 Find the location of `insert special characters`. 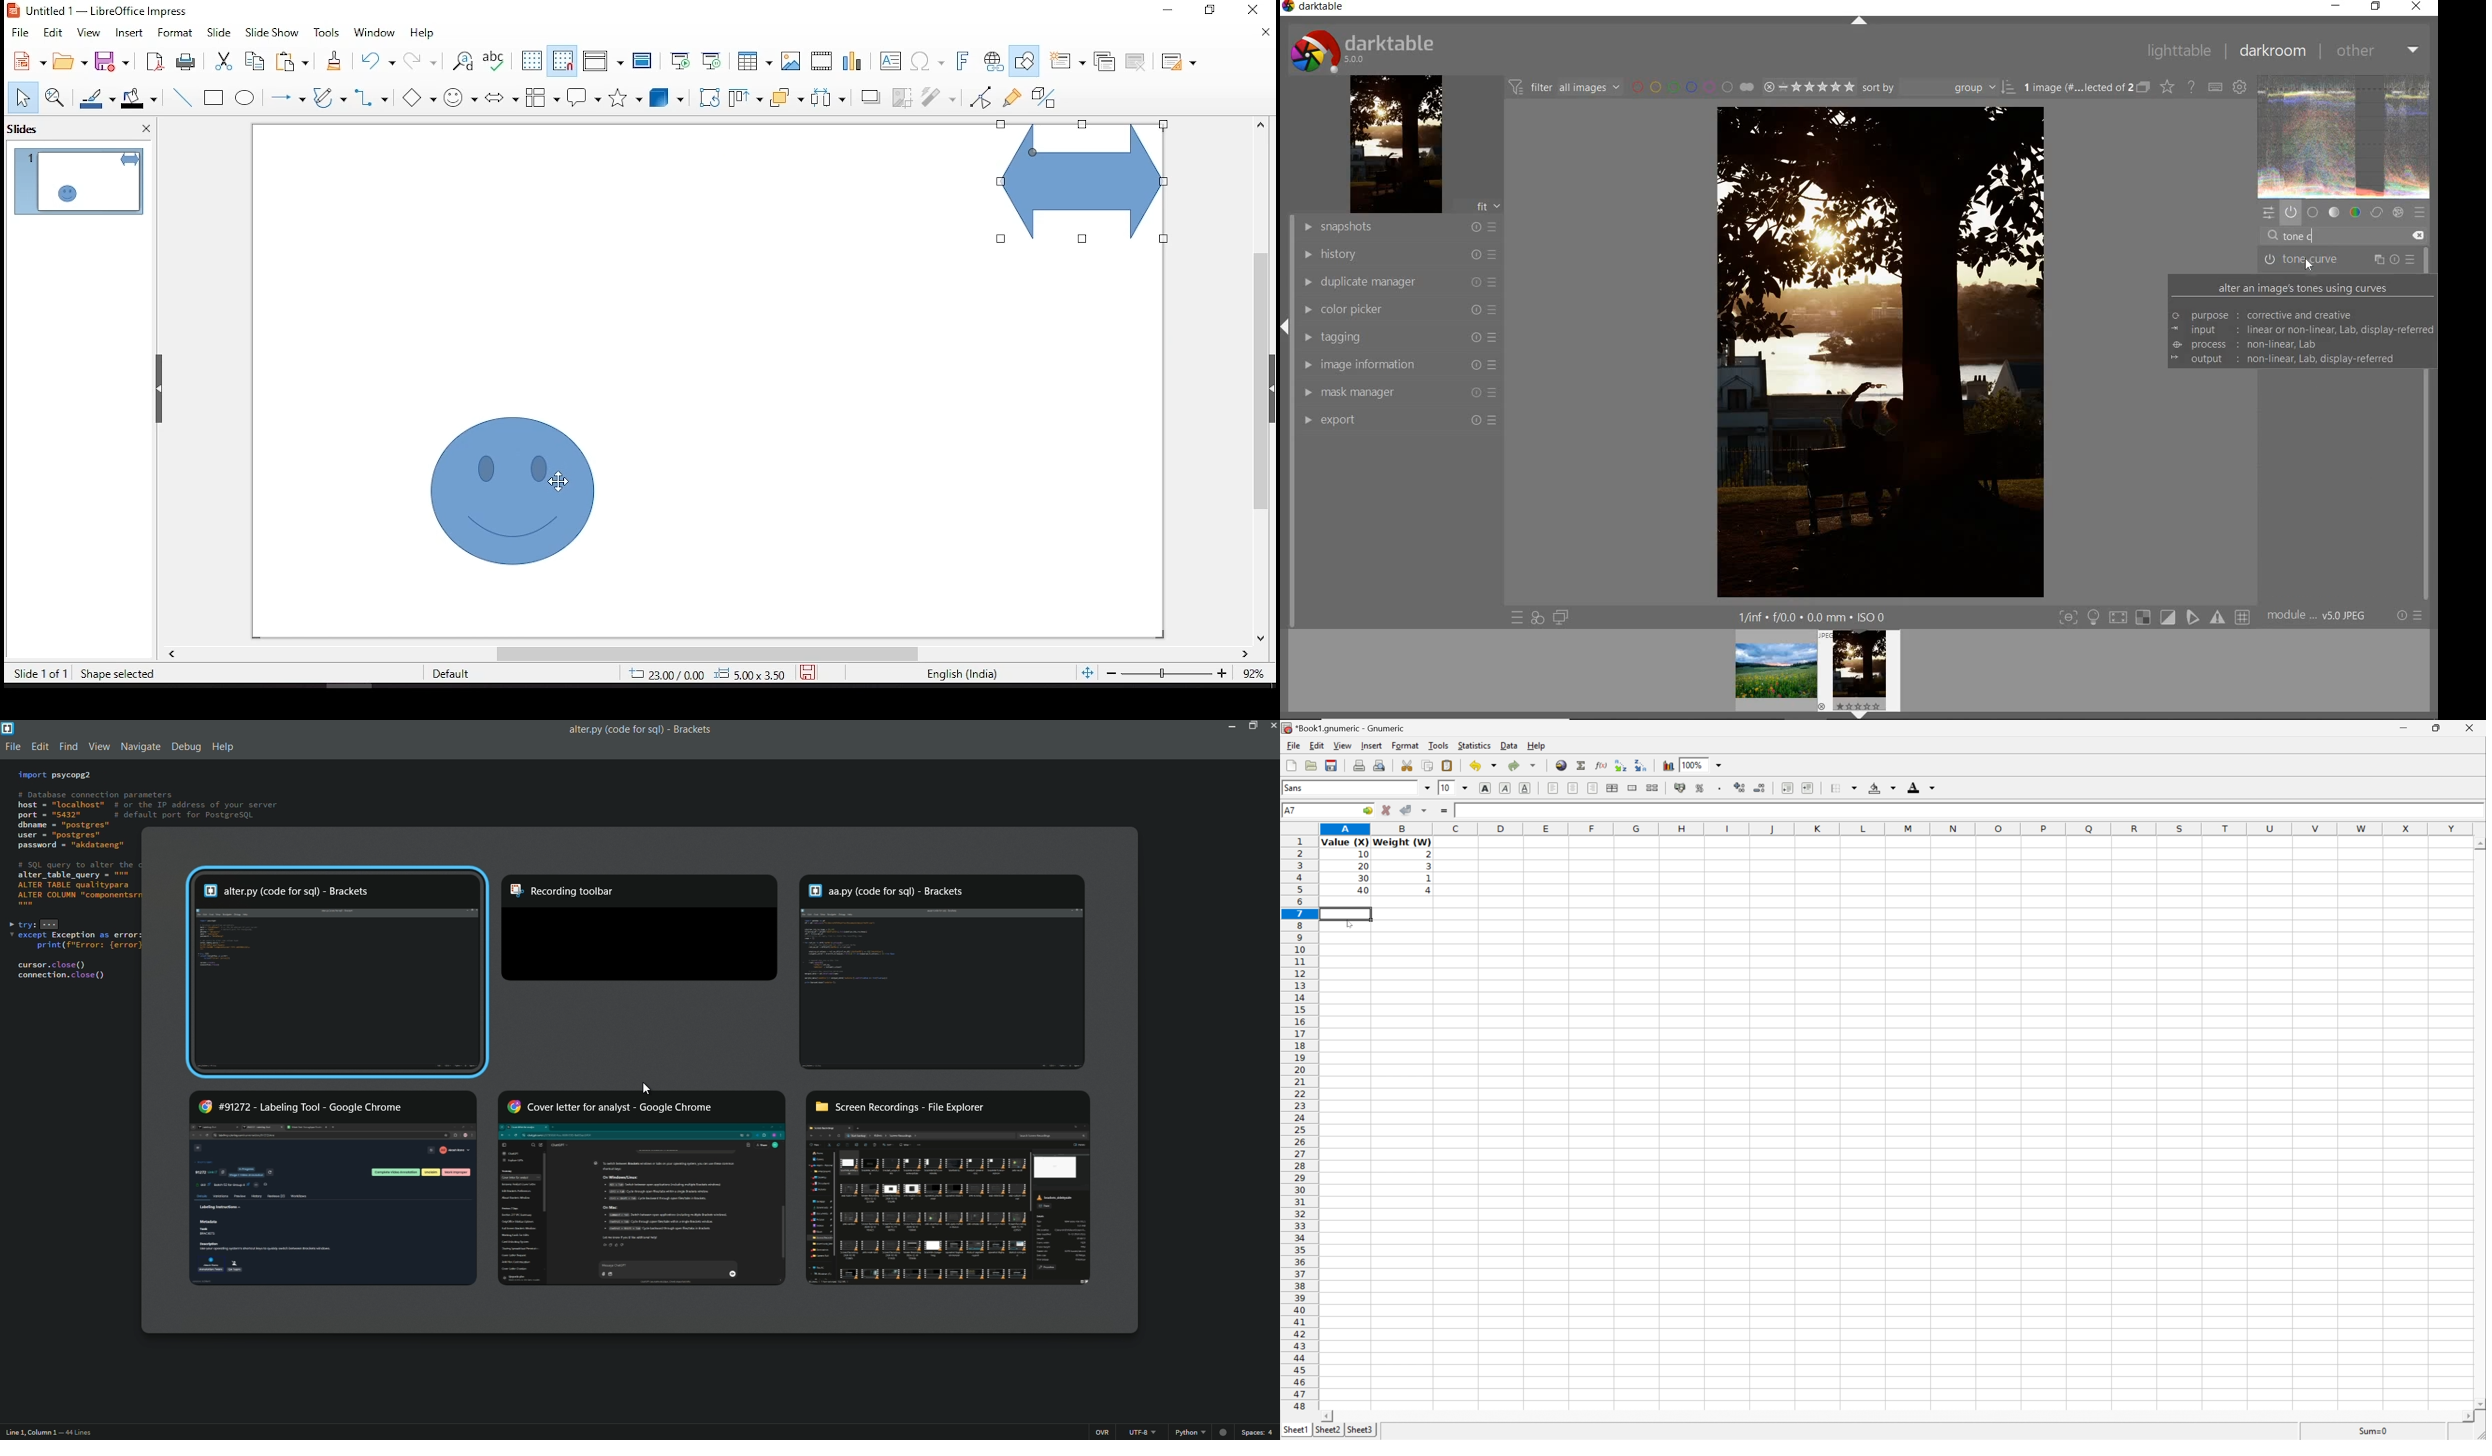

insert special characters is located at coordinates (929, 62).